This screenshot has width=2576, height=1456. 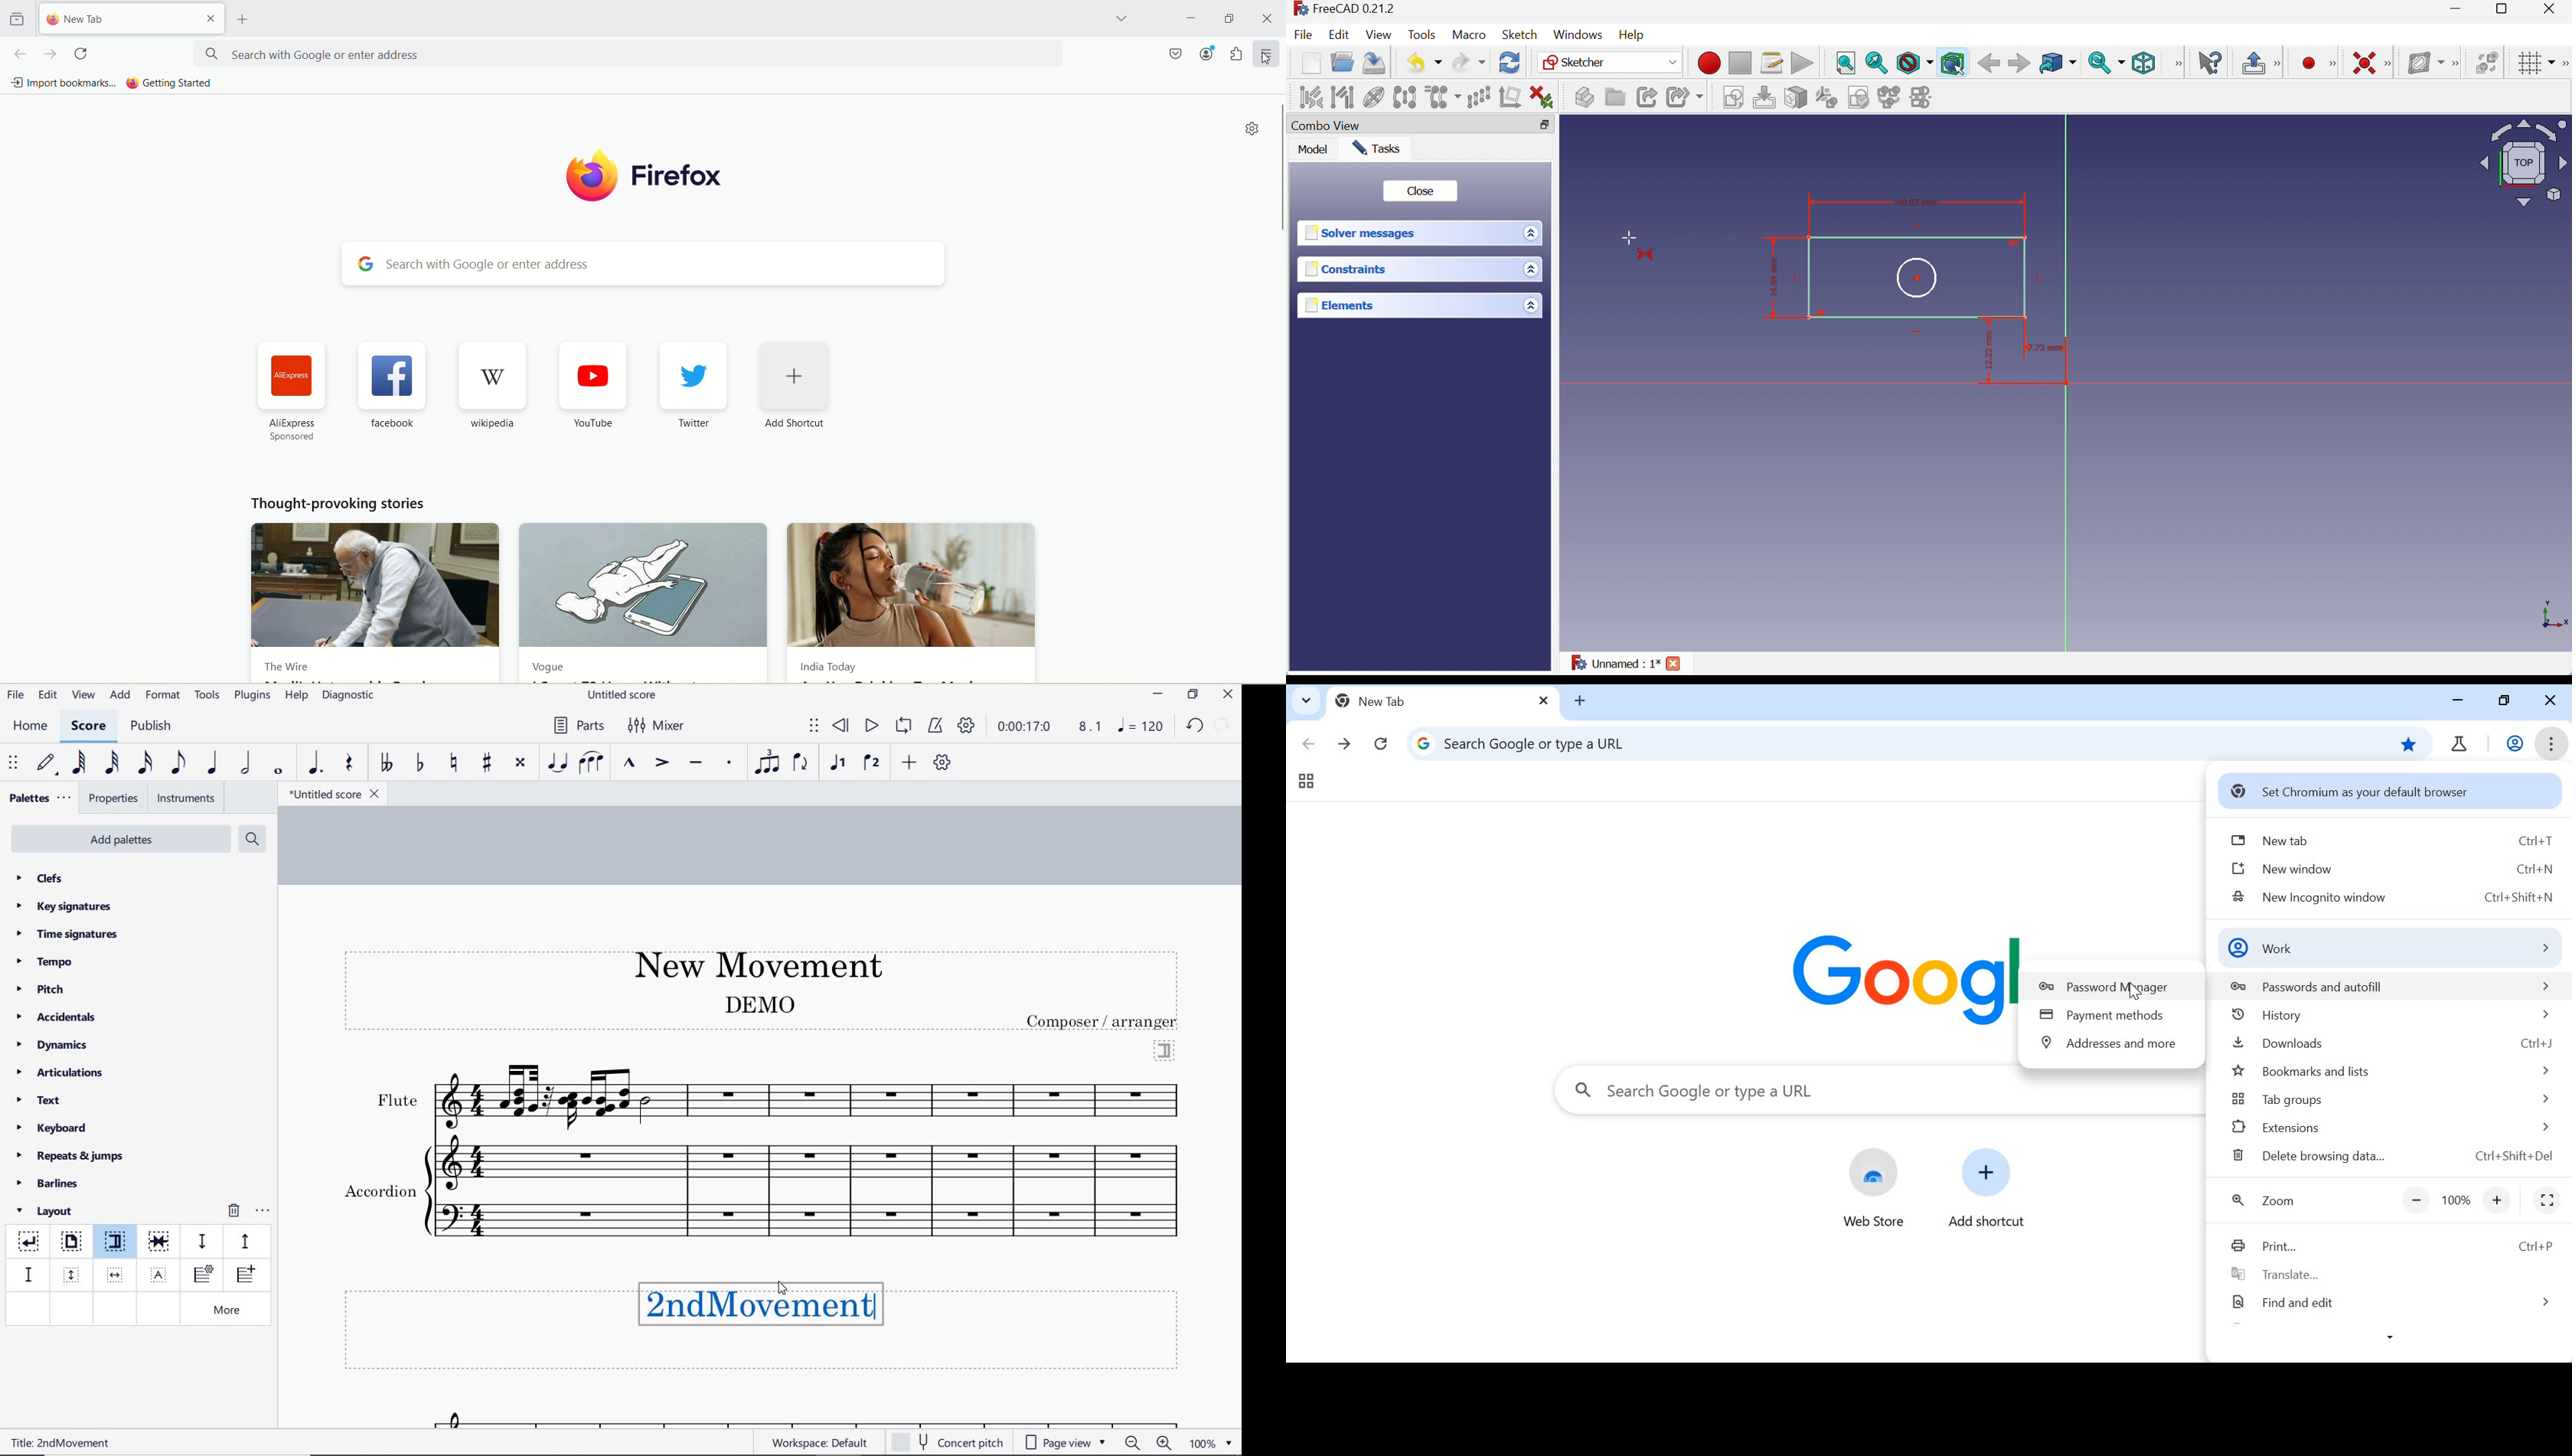 What do you see at coordinates (245, 763) in the screenshot?
I see `half note` at bounding box center [245, 763].